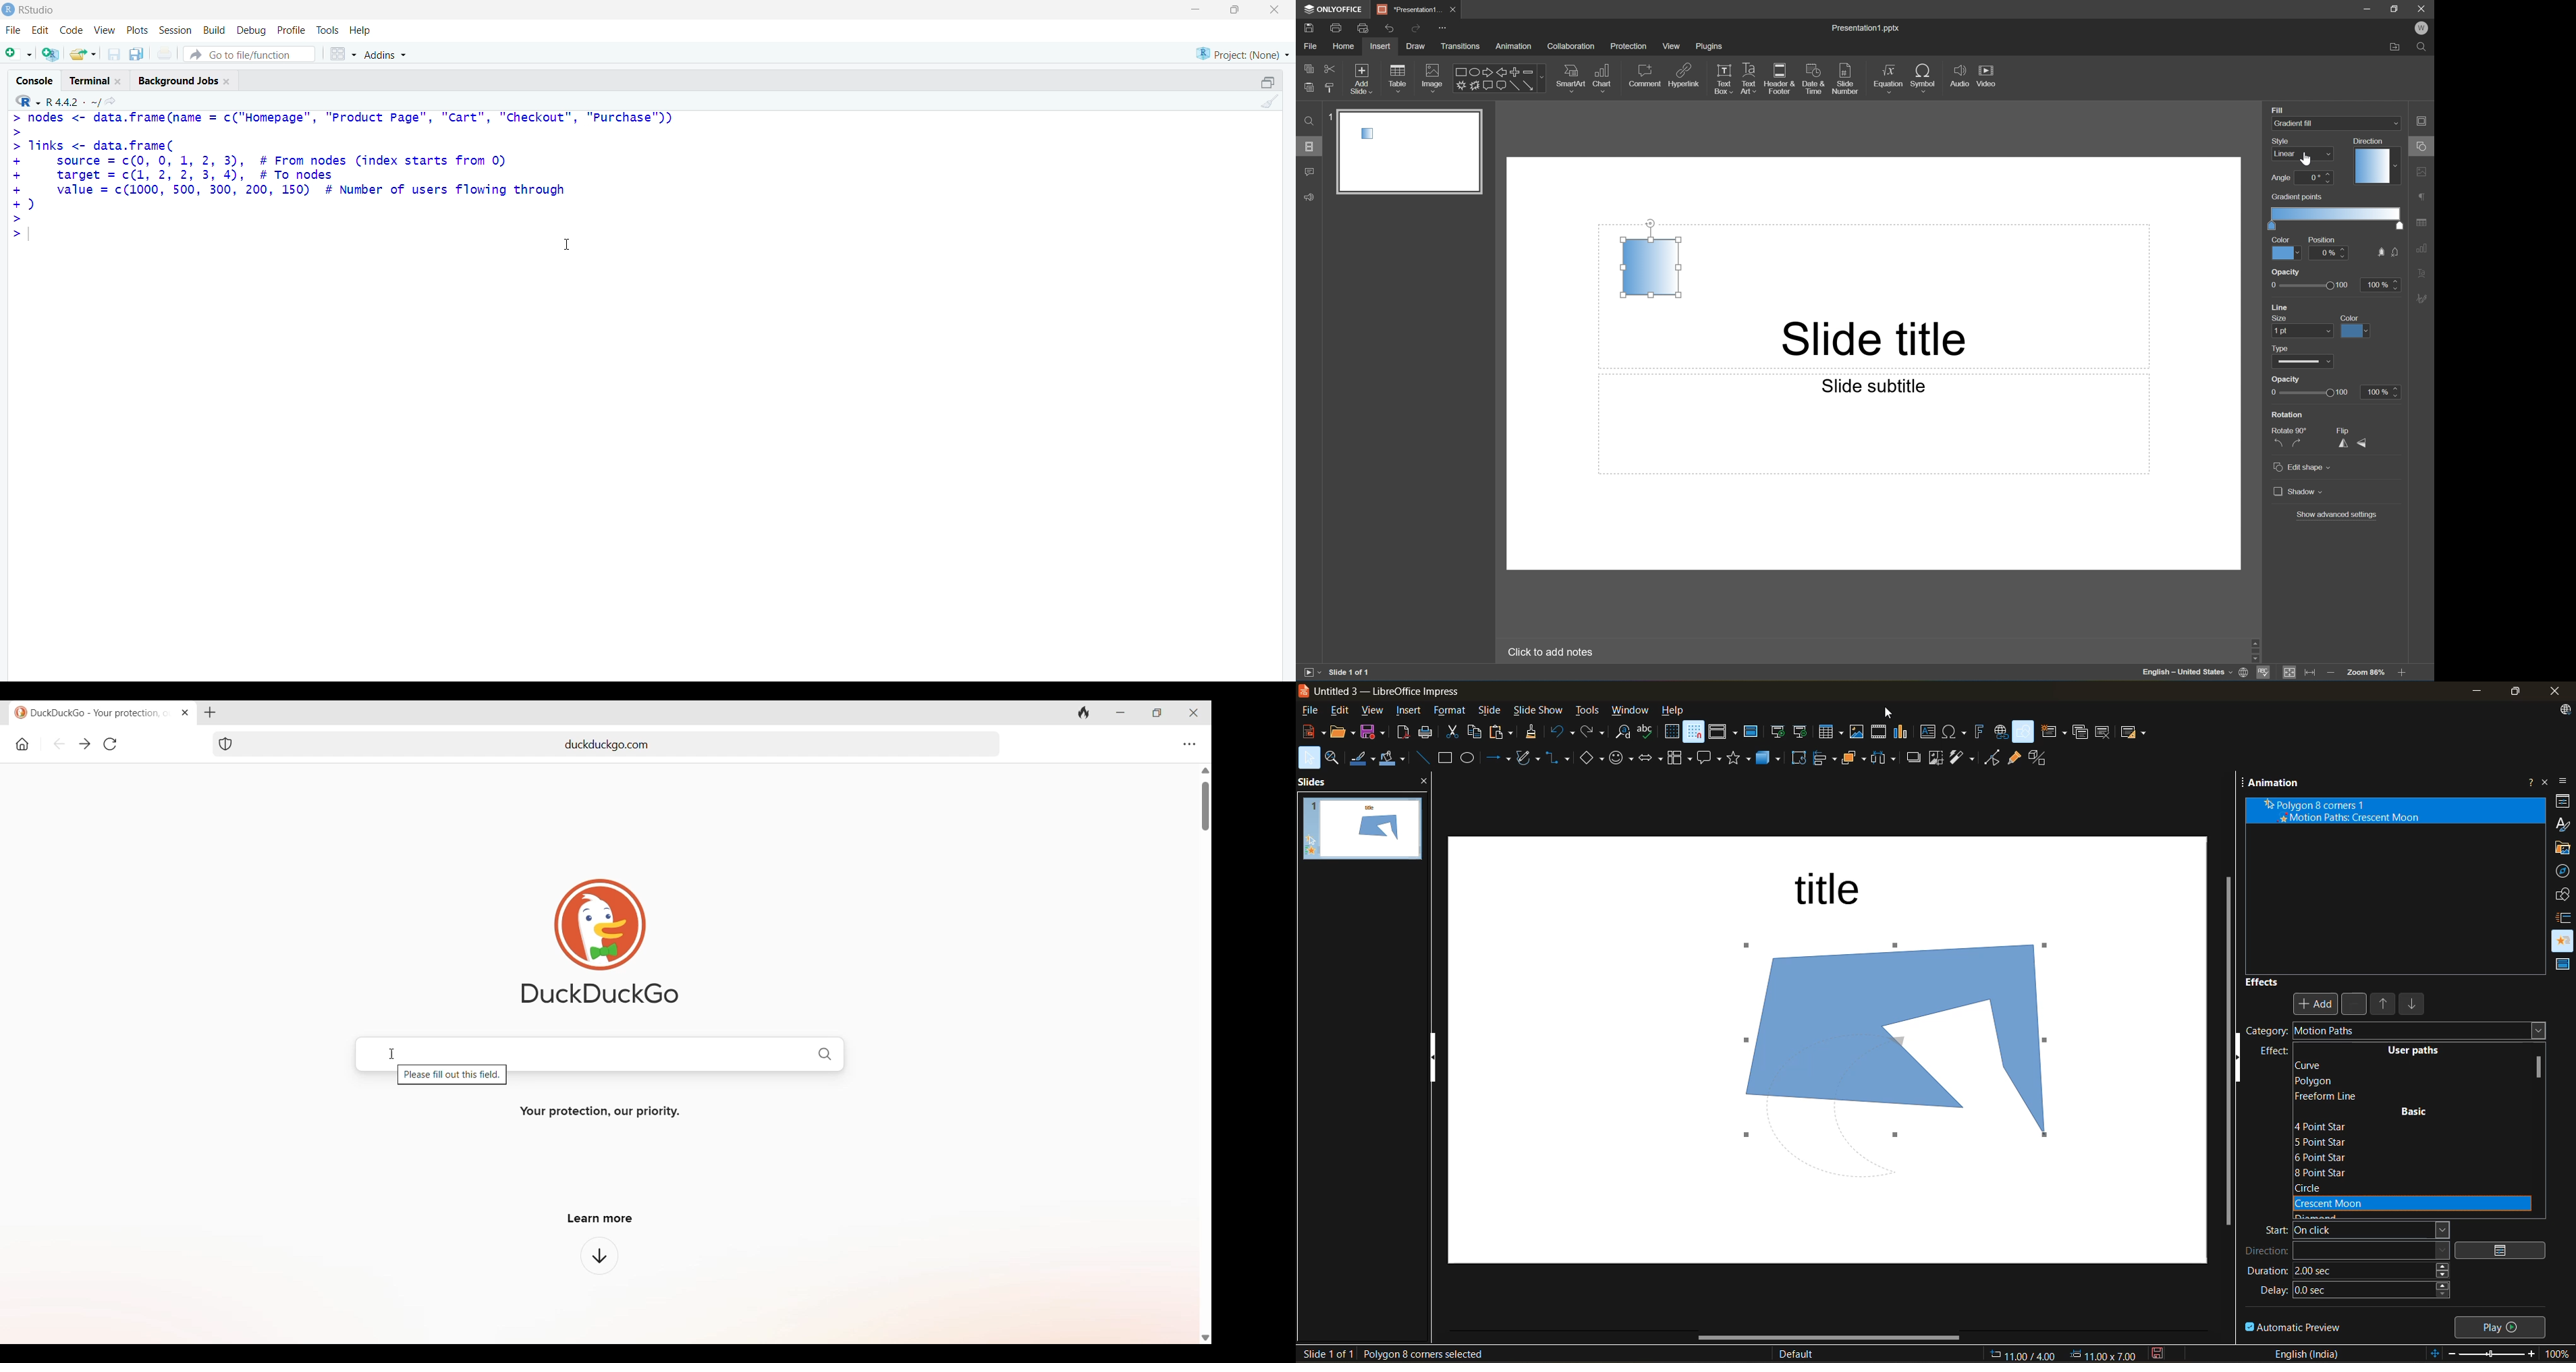 The image size is (2576, 1372). What do you see at coordinates (70, 29) in the screenshot?
I see `` at bounding box center [70, 29].